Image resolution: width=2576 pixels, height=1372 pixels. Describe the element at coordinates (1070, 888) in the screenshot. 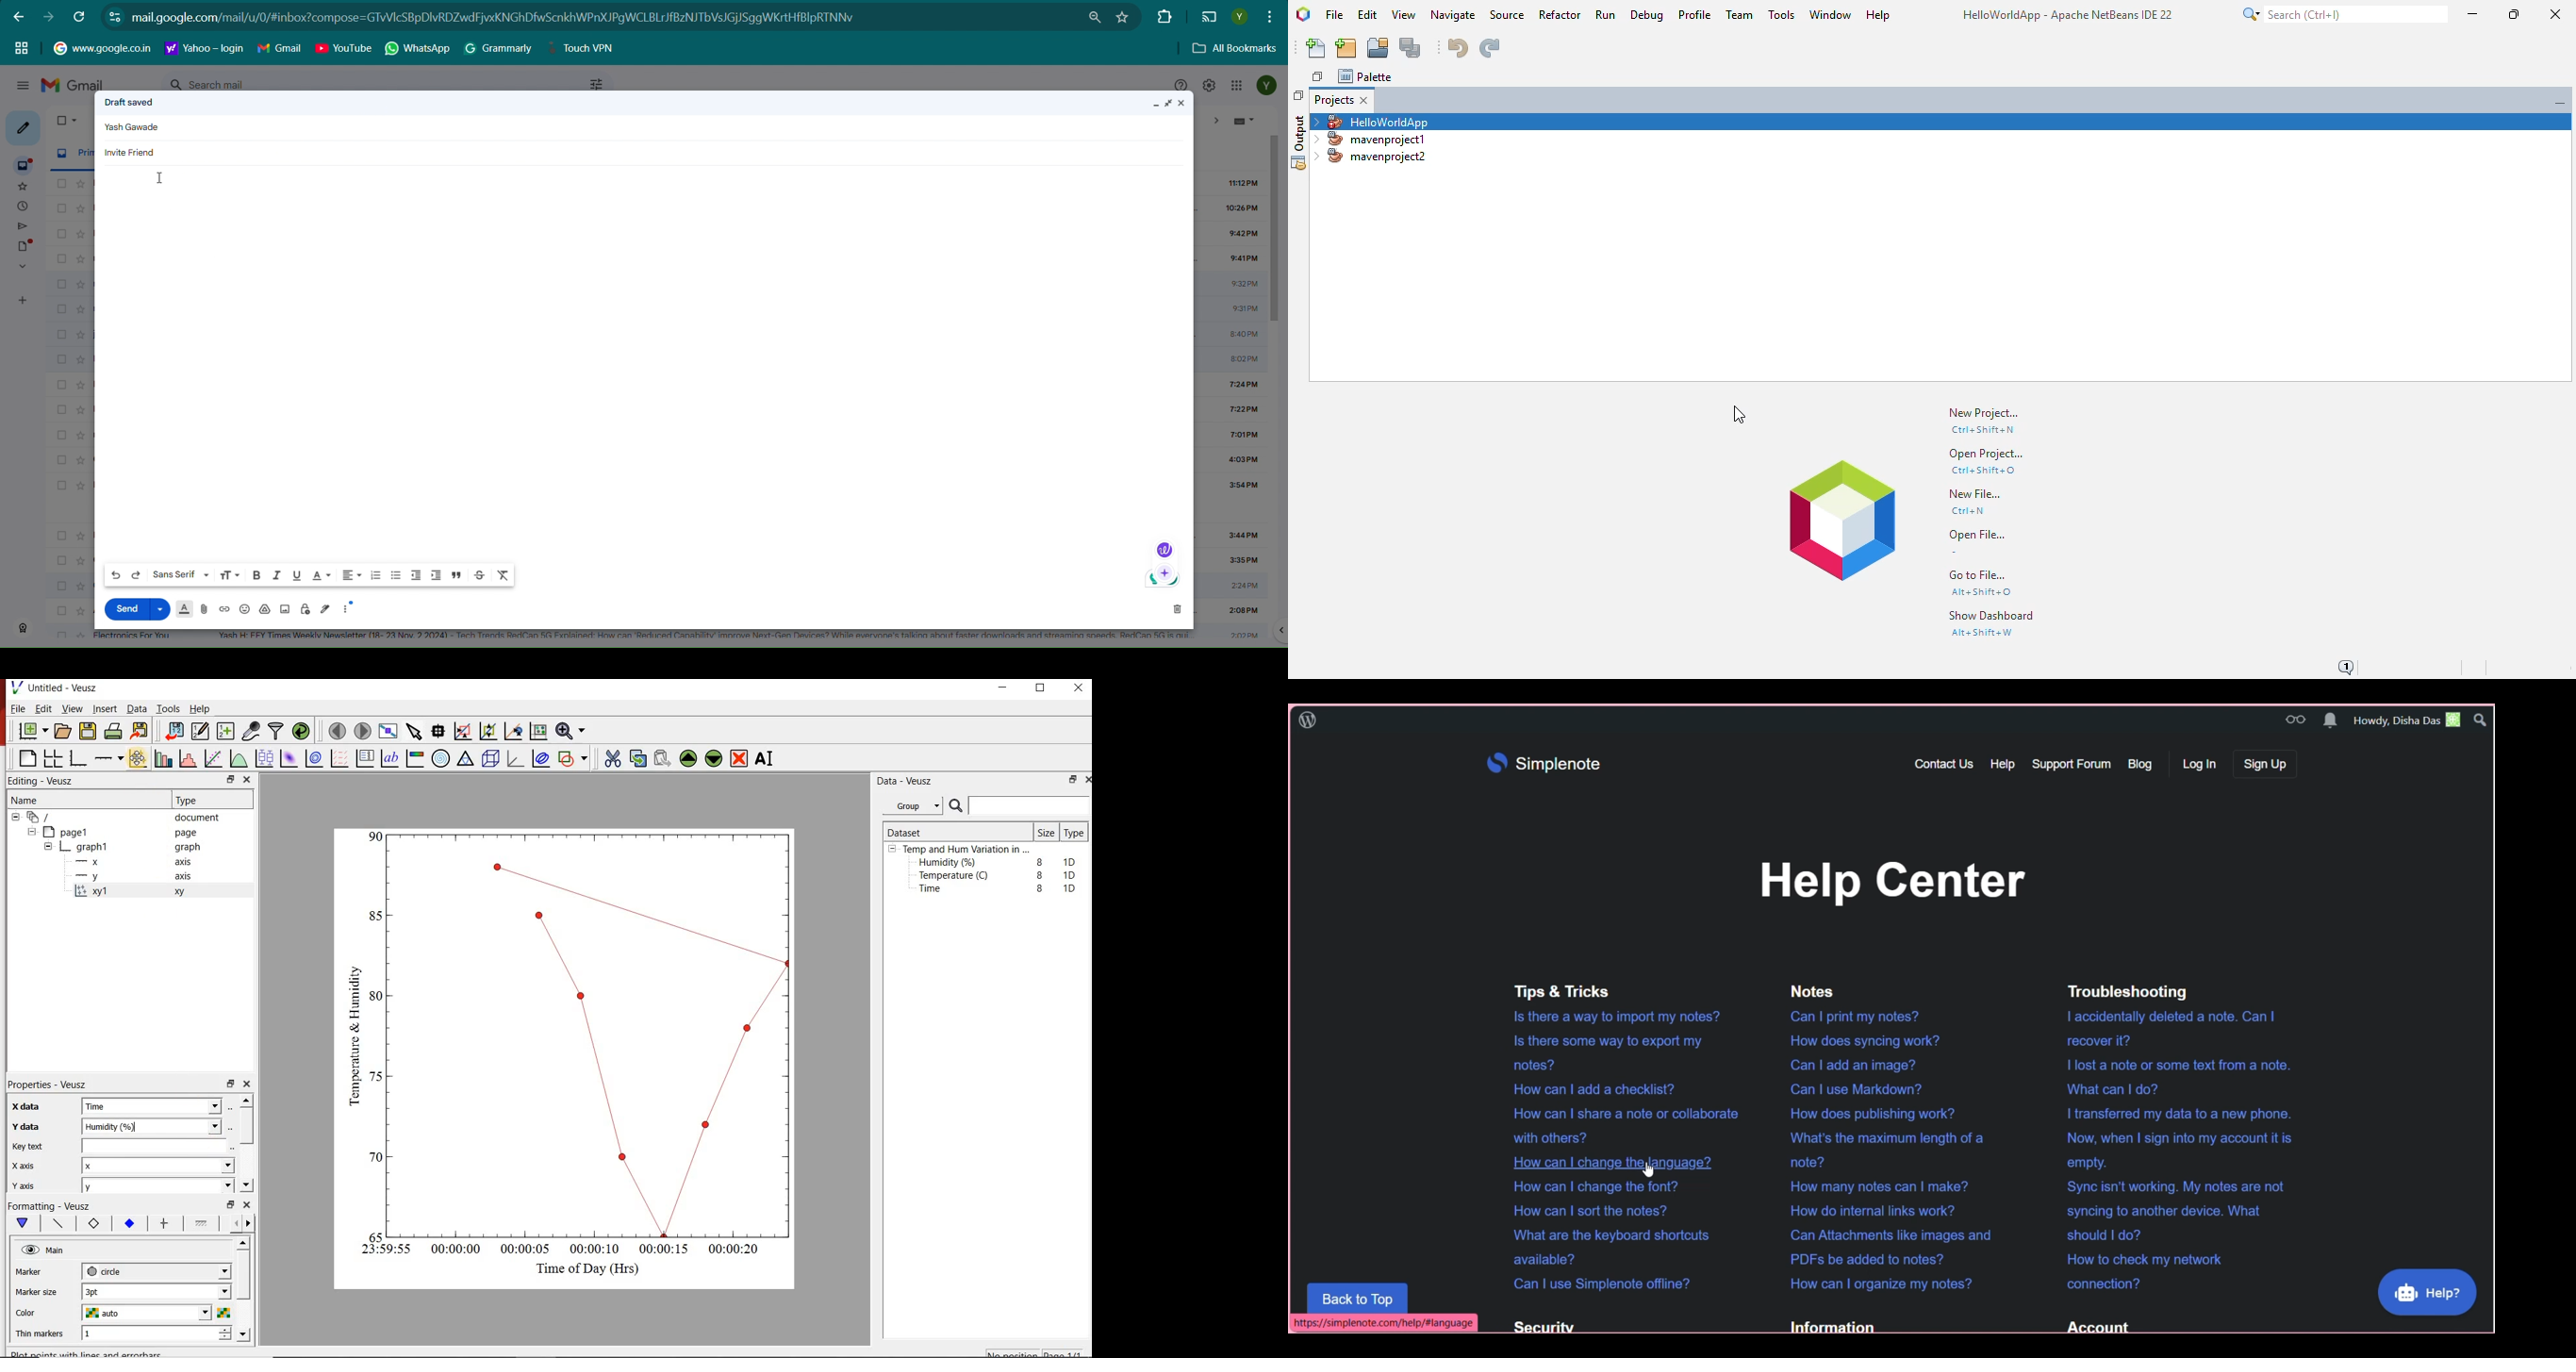

I see `1D` at that location.